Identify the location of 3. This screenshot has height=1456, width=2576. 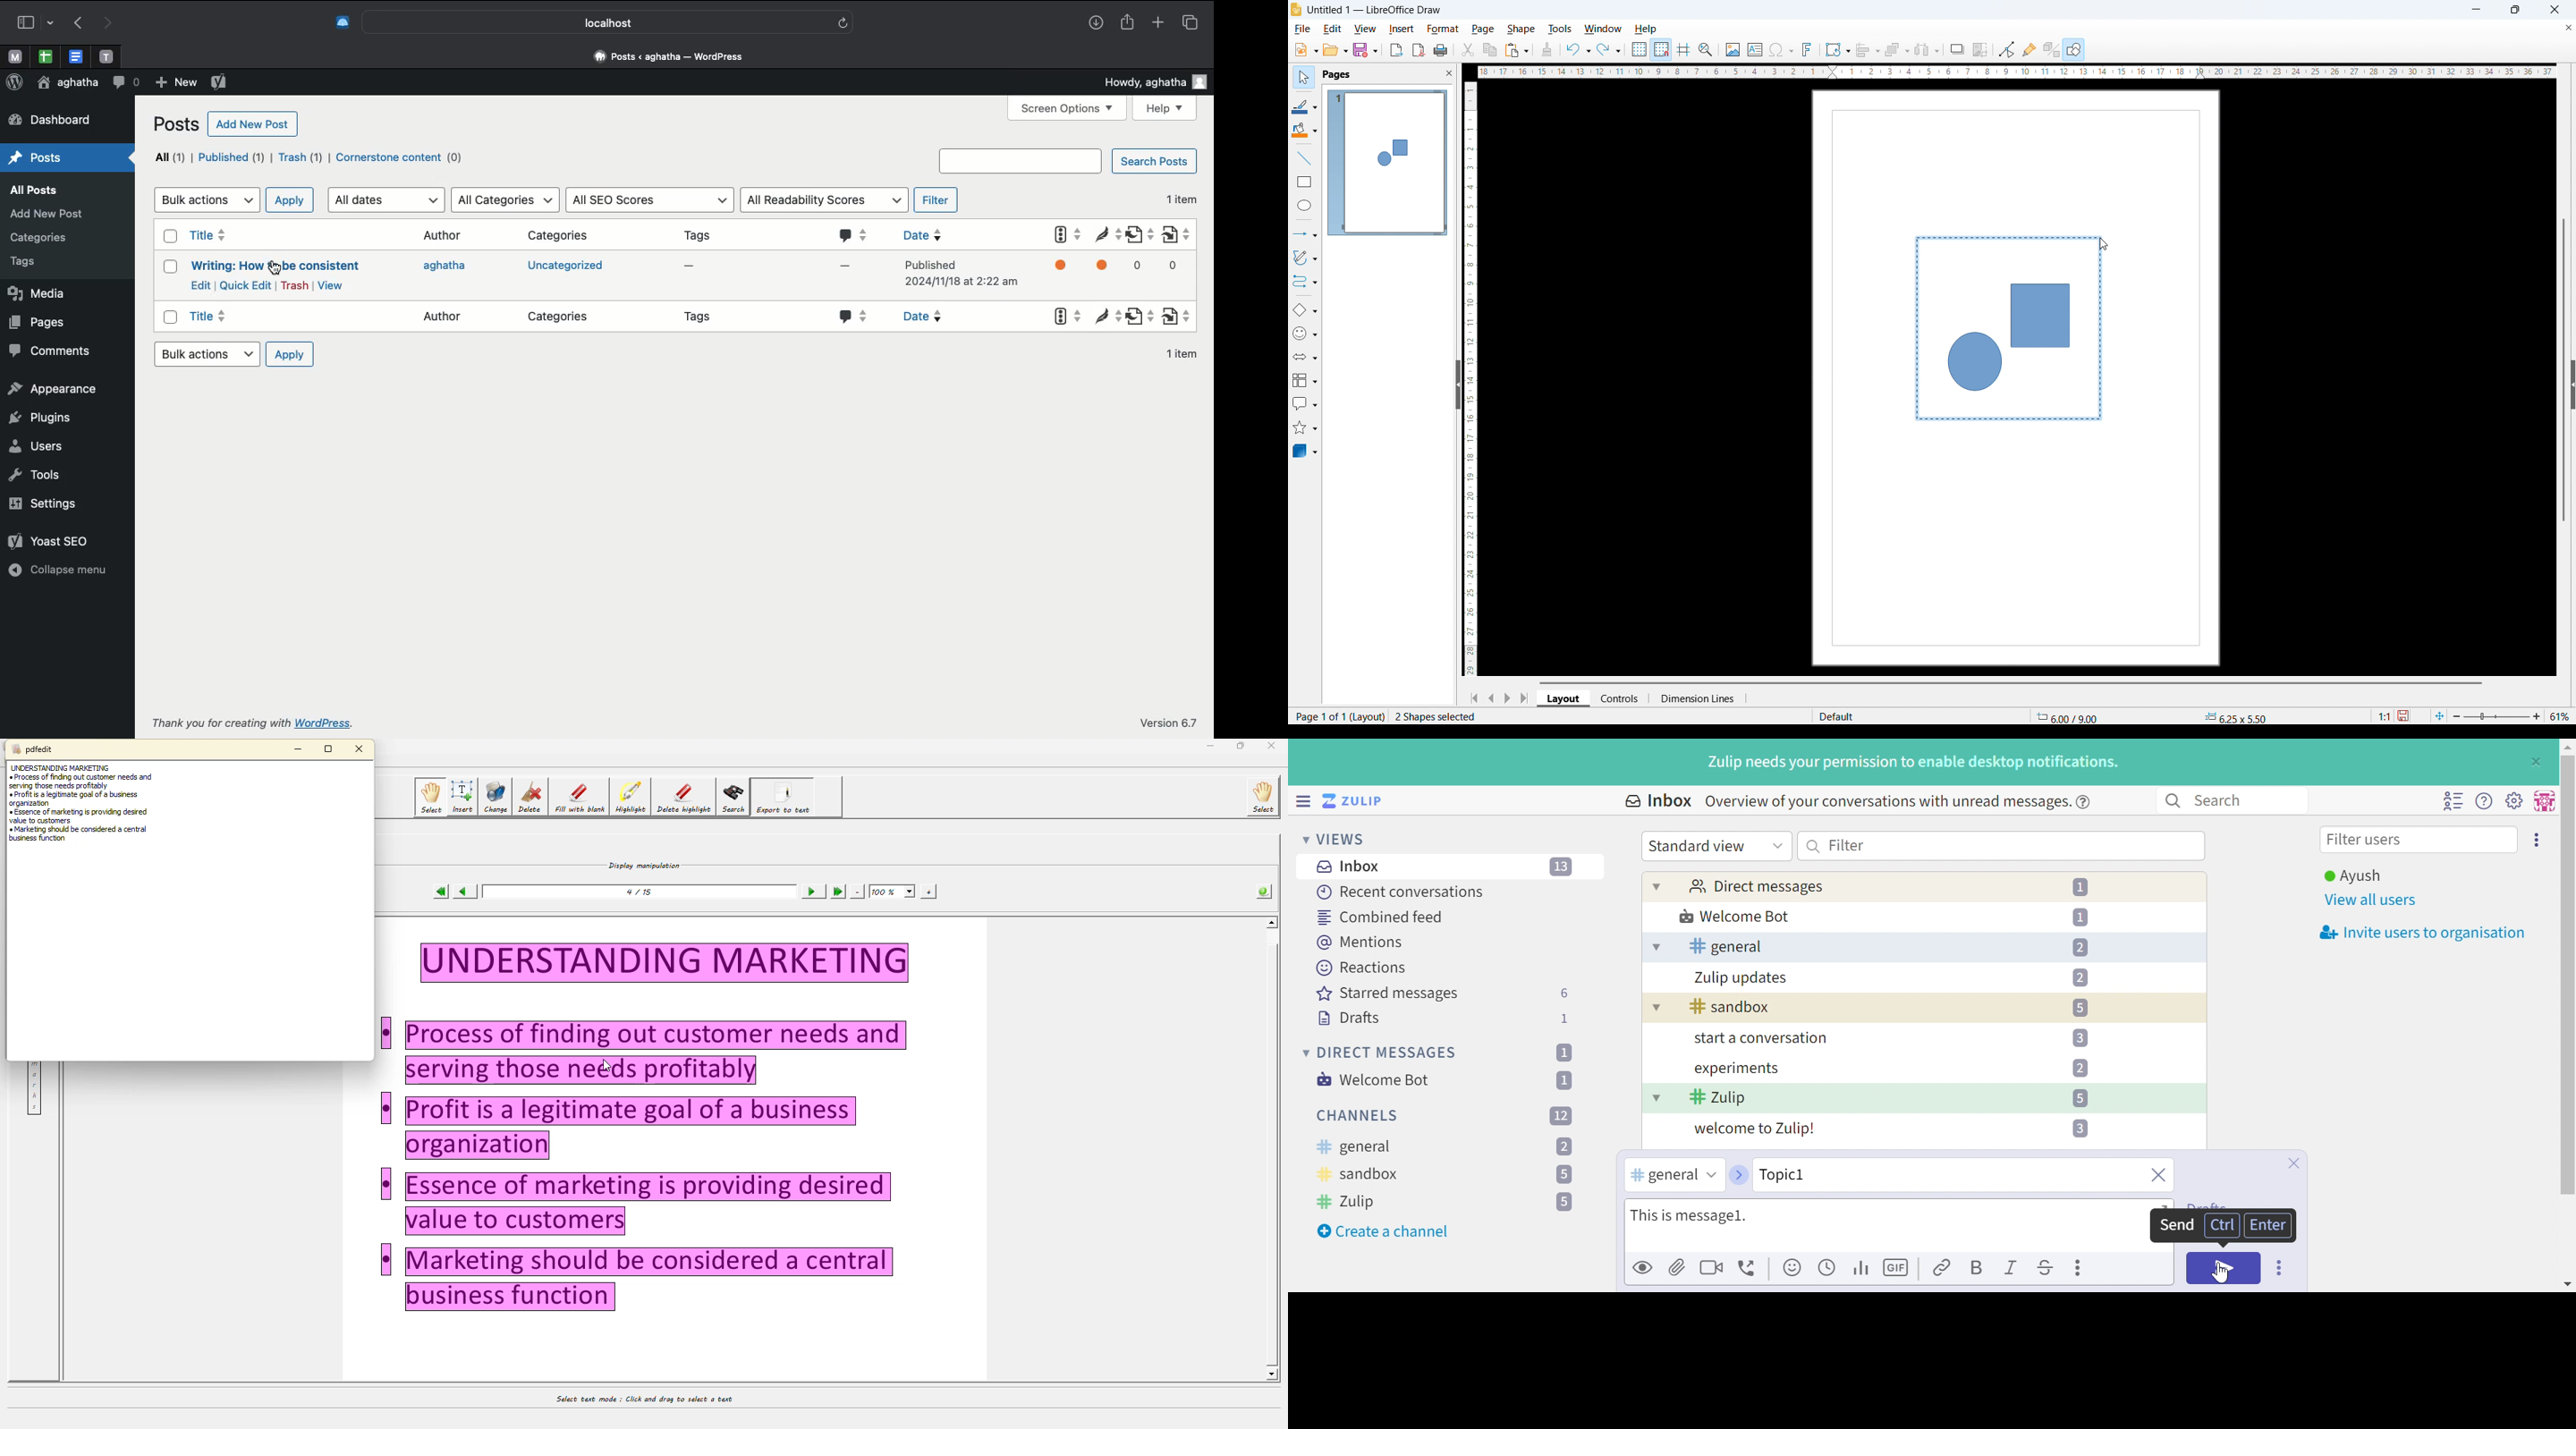
(2078, 1128).